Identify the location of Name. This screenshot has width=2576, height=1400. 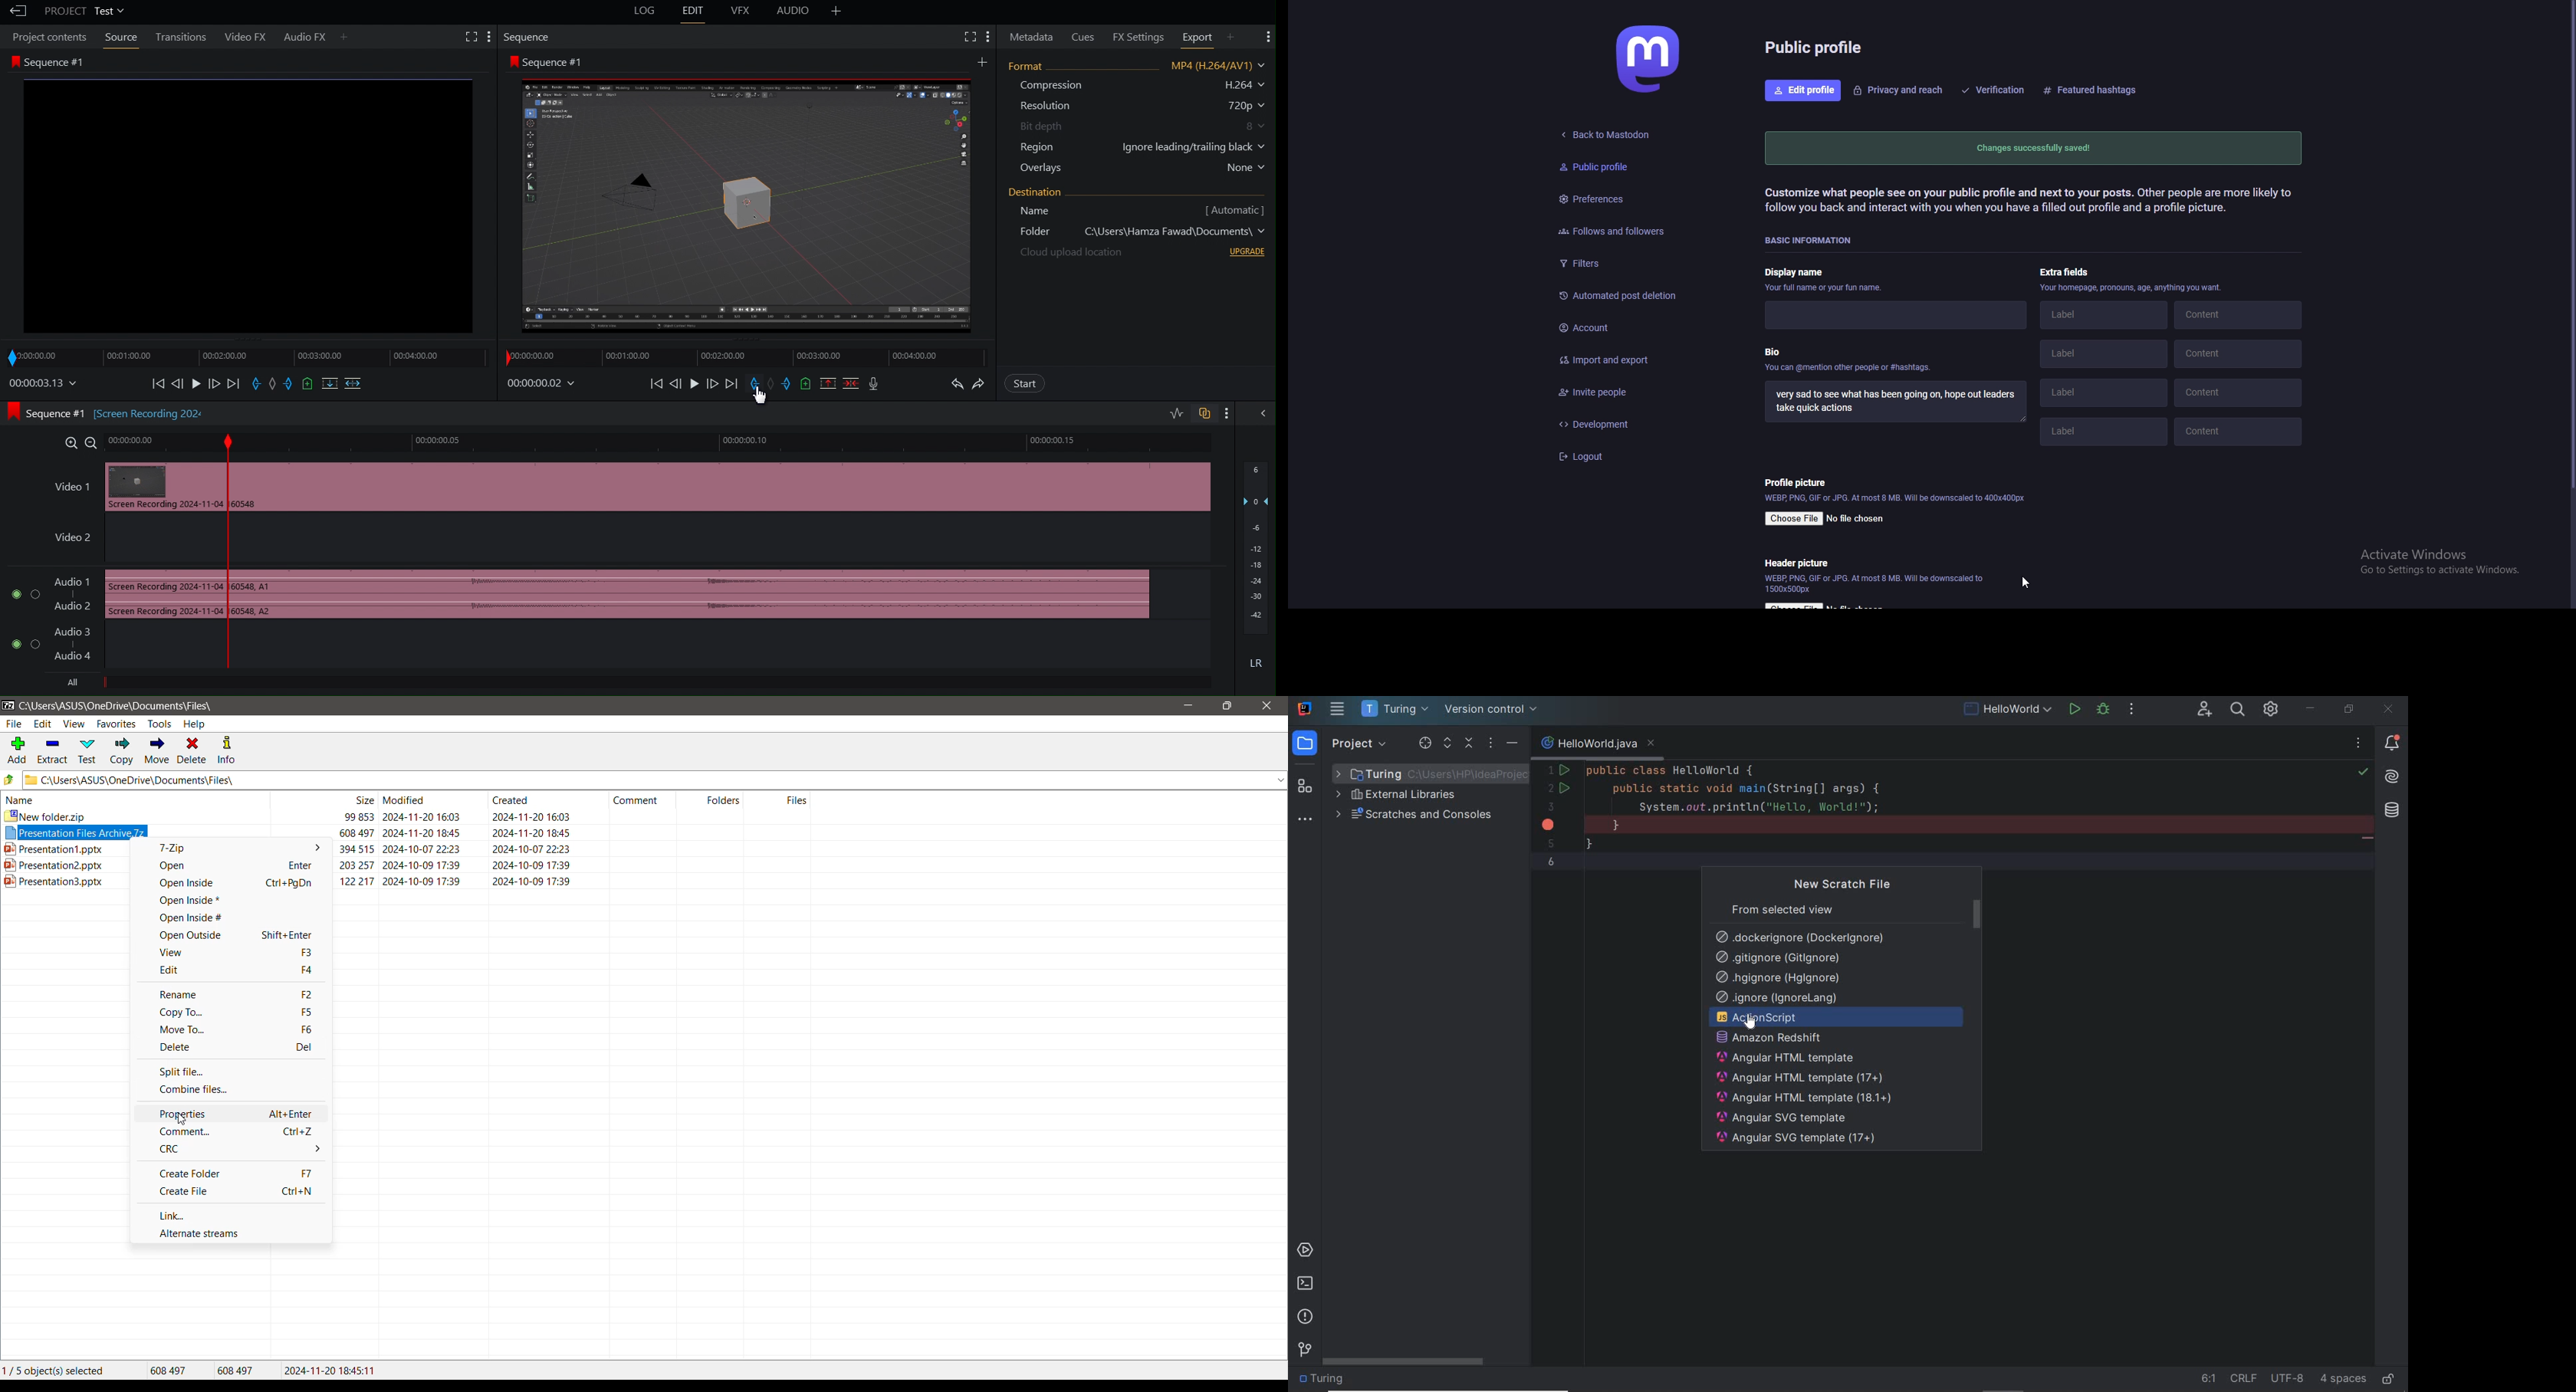
(1856, 314).